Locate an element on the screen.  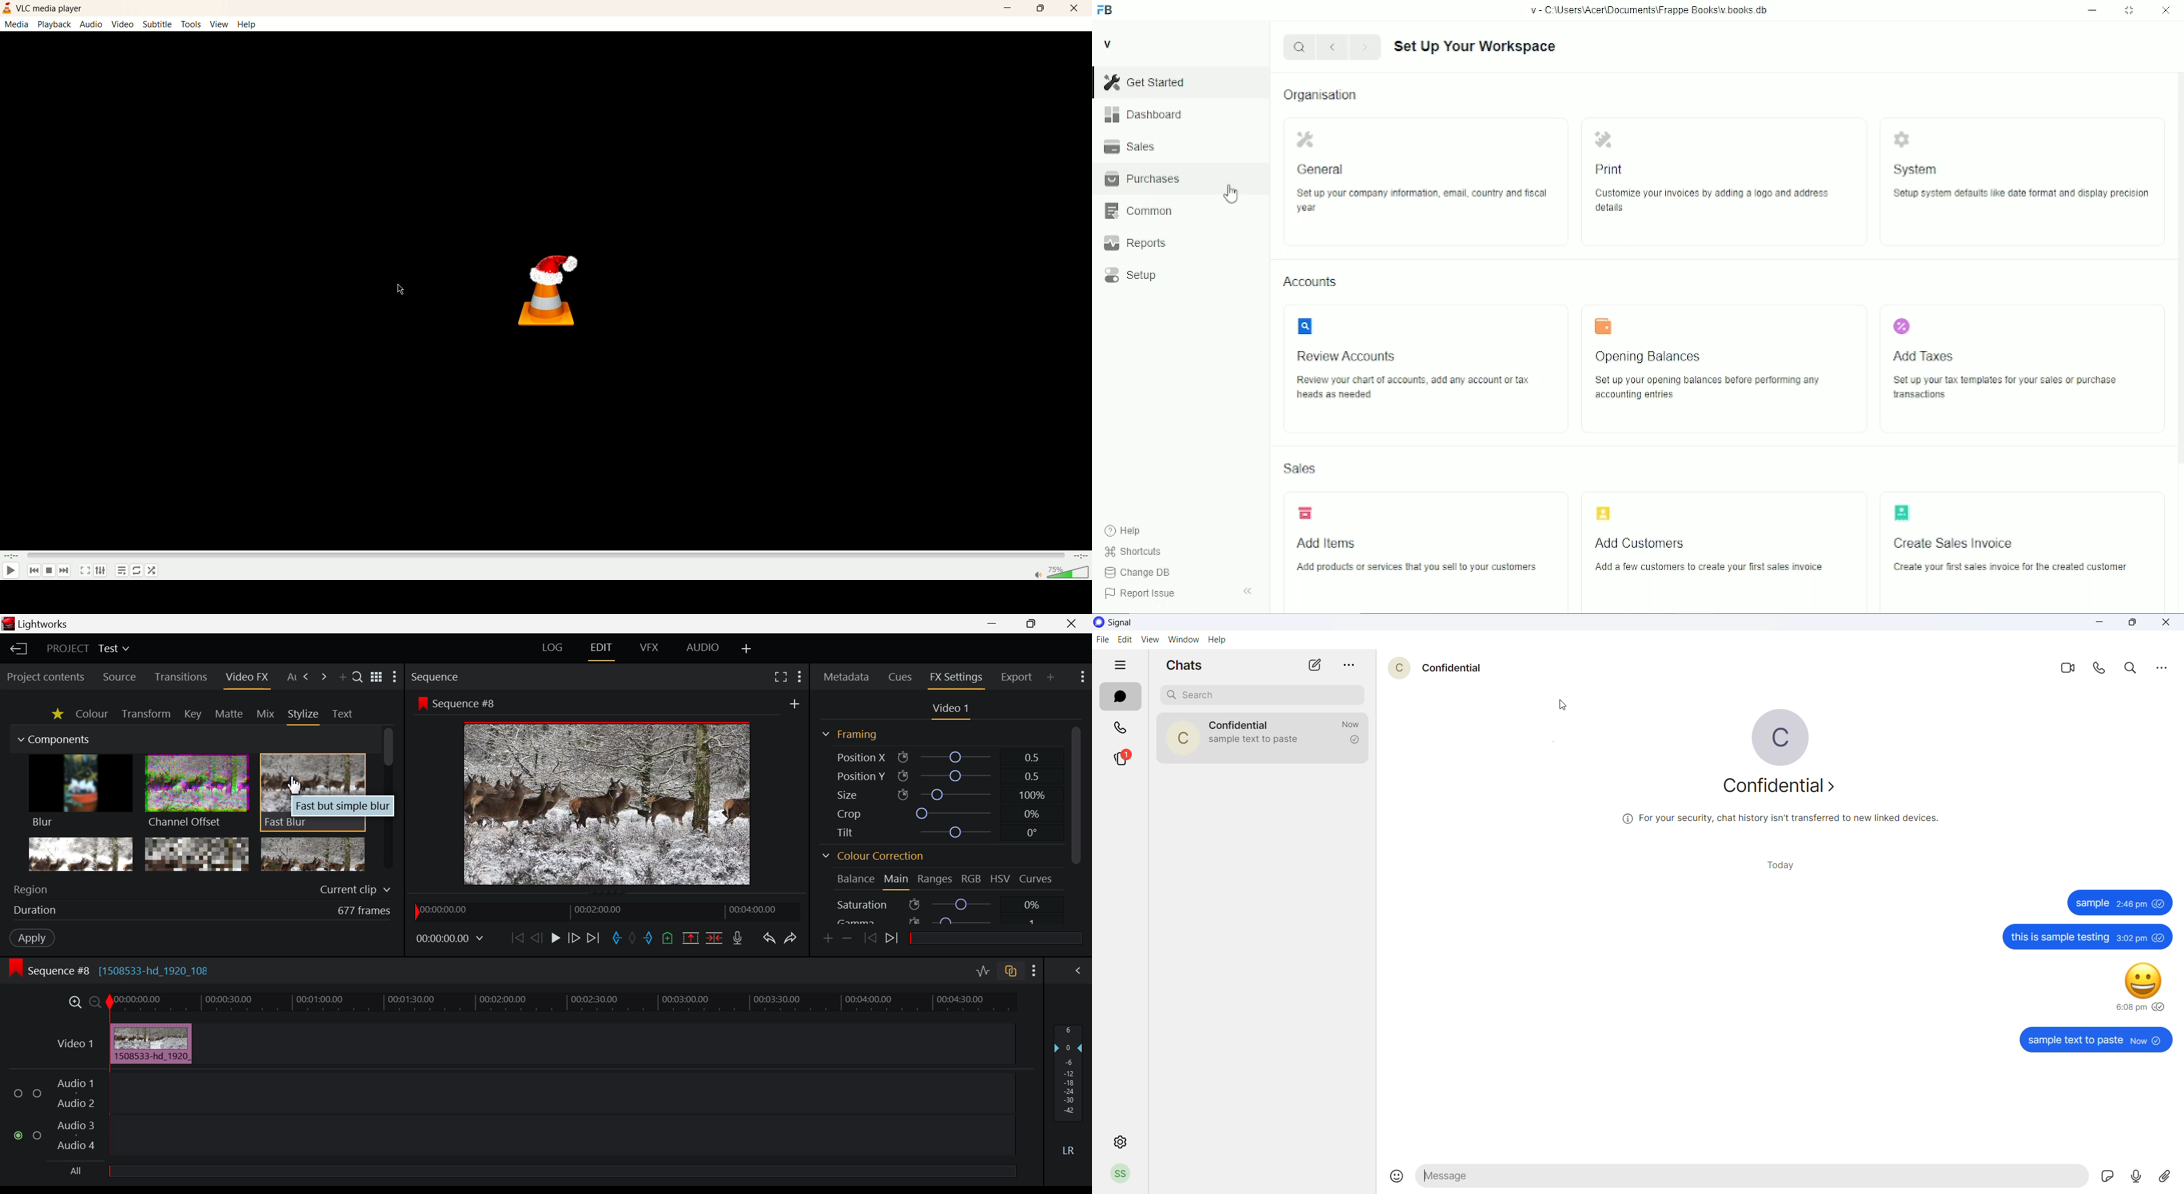
Gamma is located at coordinates (941, 921).